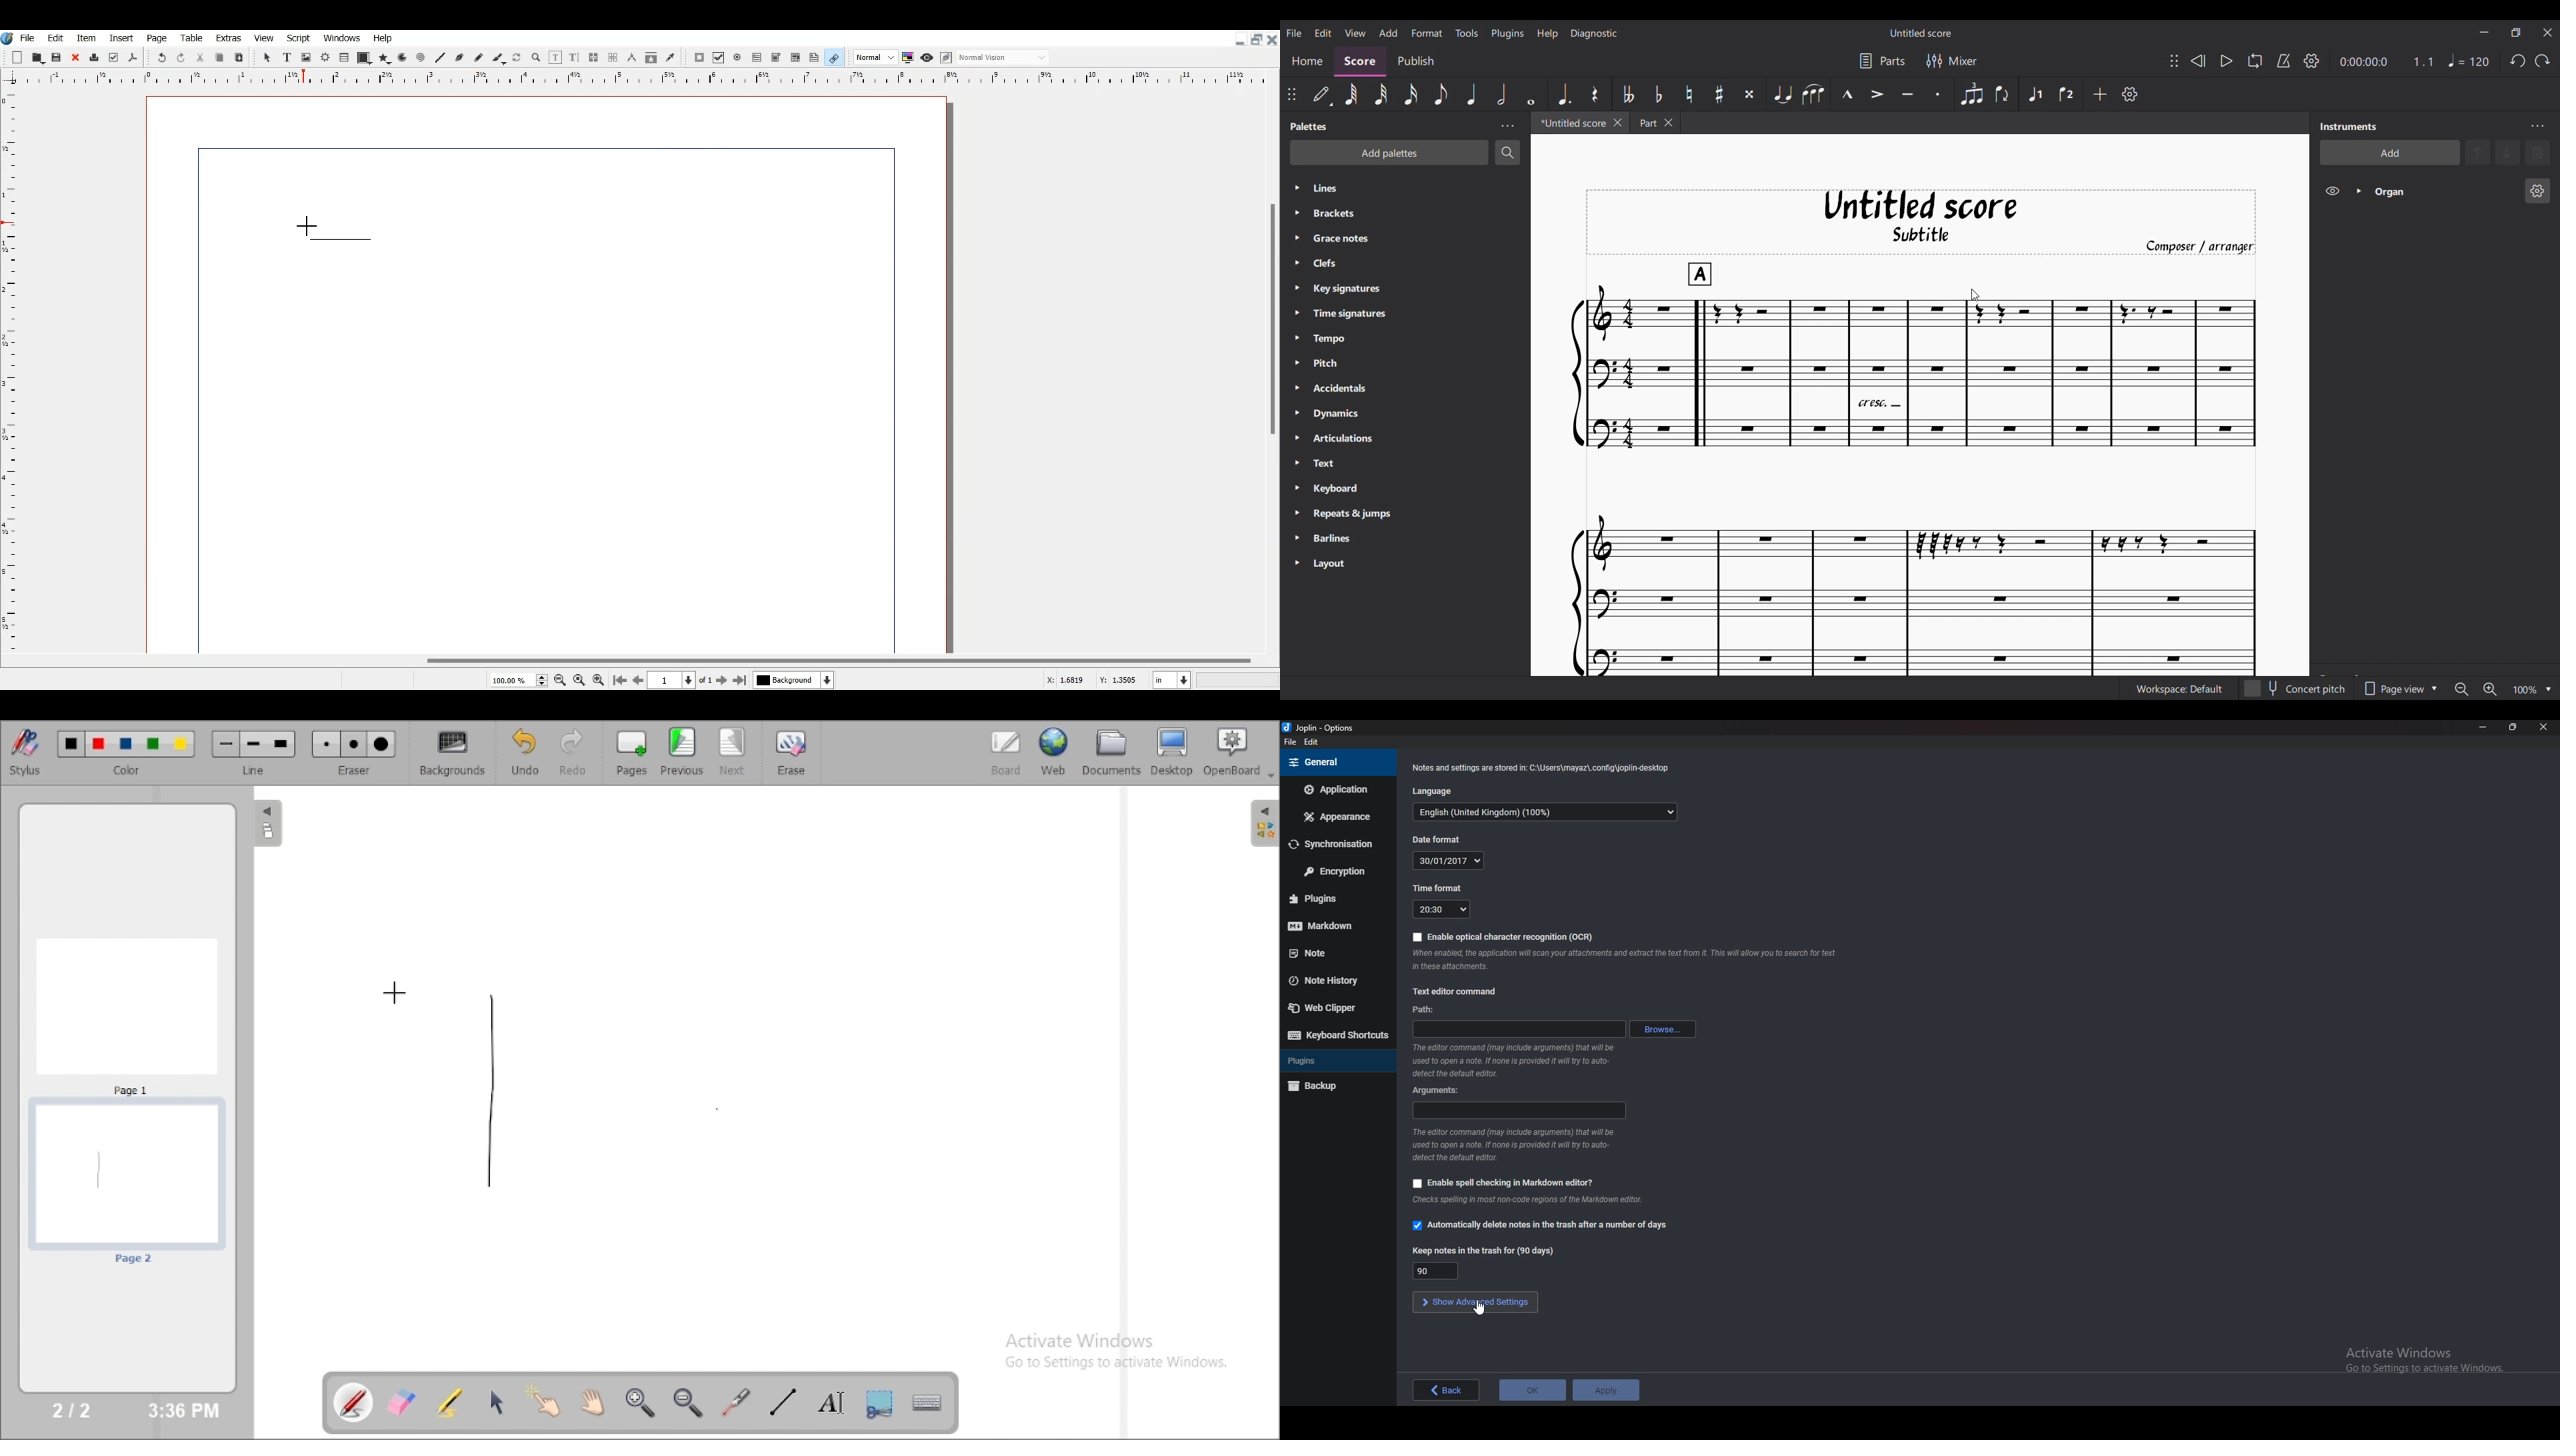 This screenshot has width=2576, height=1456. Describe the element at coordinates (2398, 689) in the screenshot. I see `Page view options` at that location.